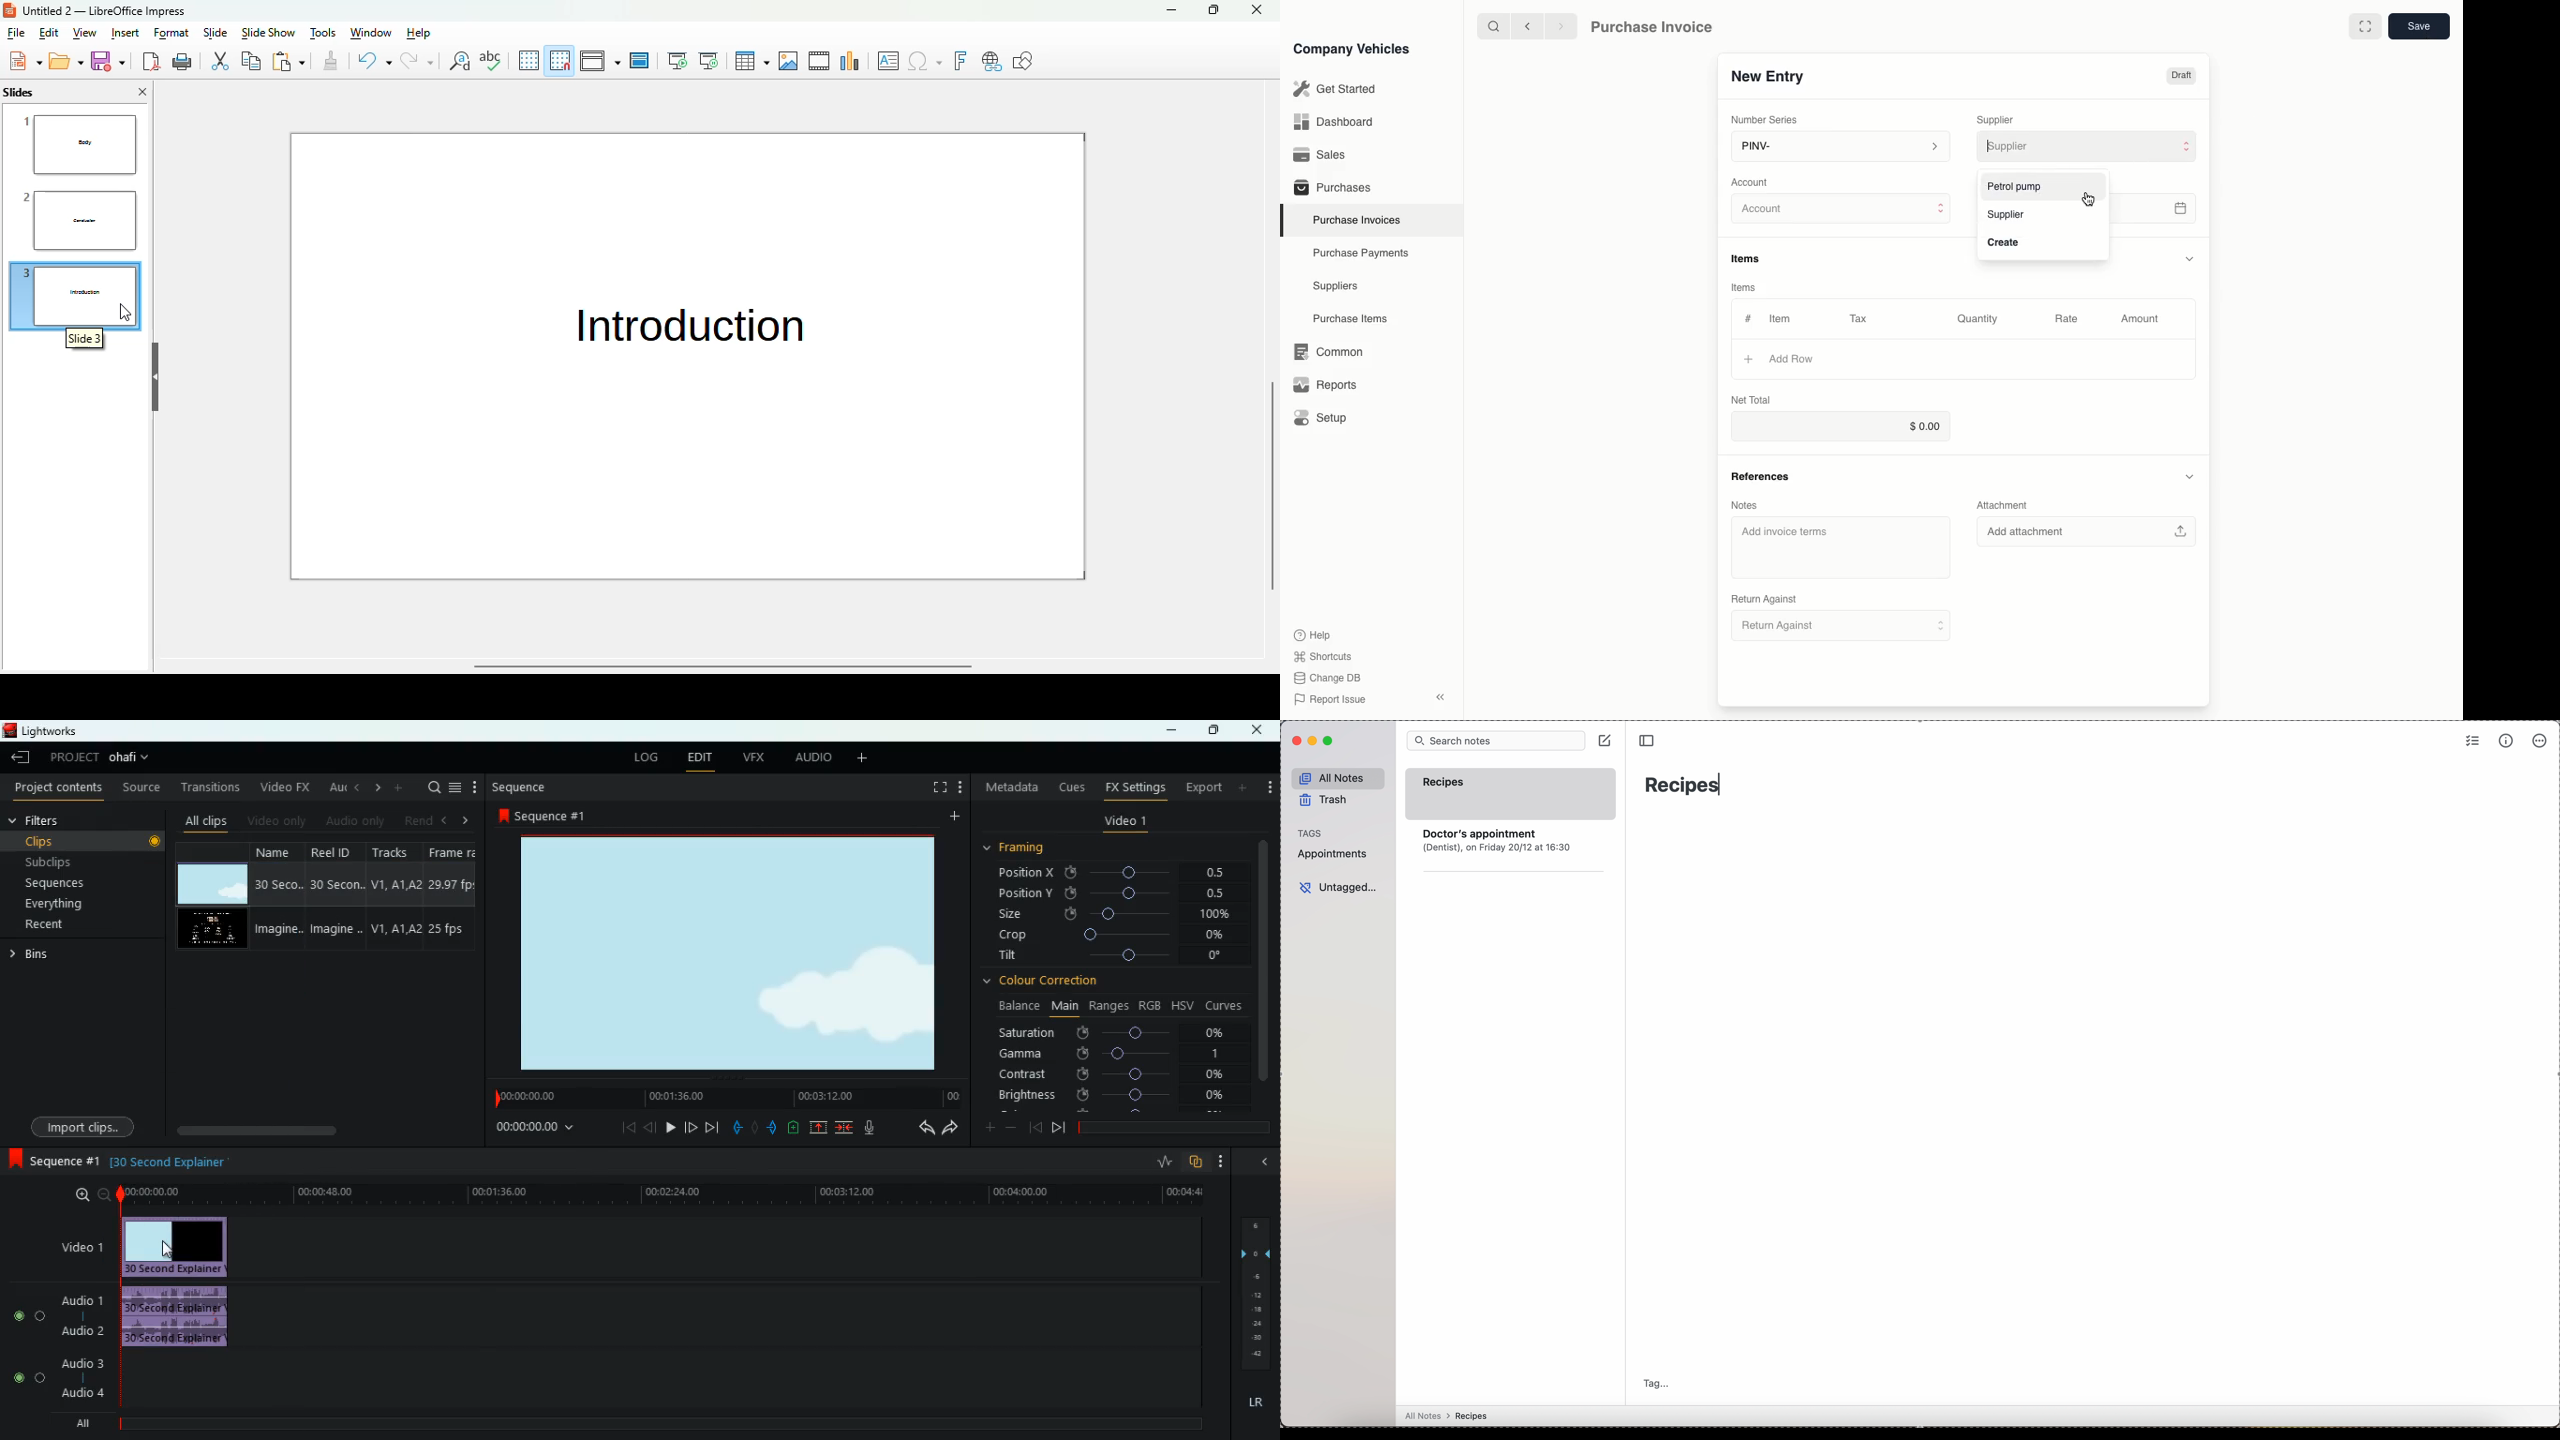 This screenshot has width=2576, height=1456. I want to click on layers, so click(1253, 1290).